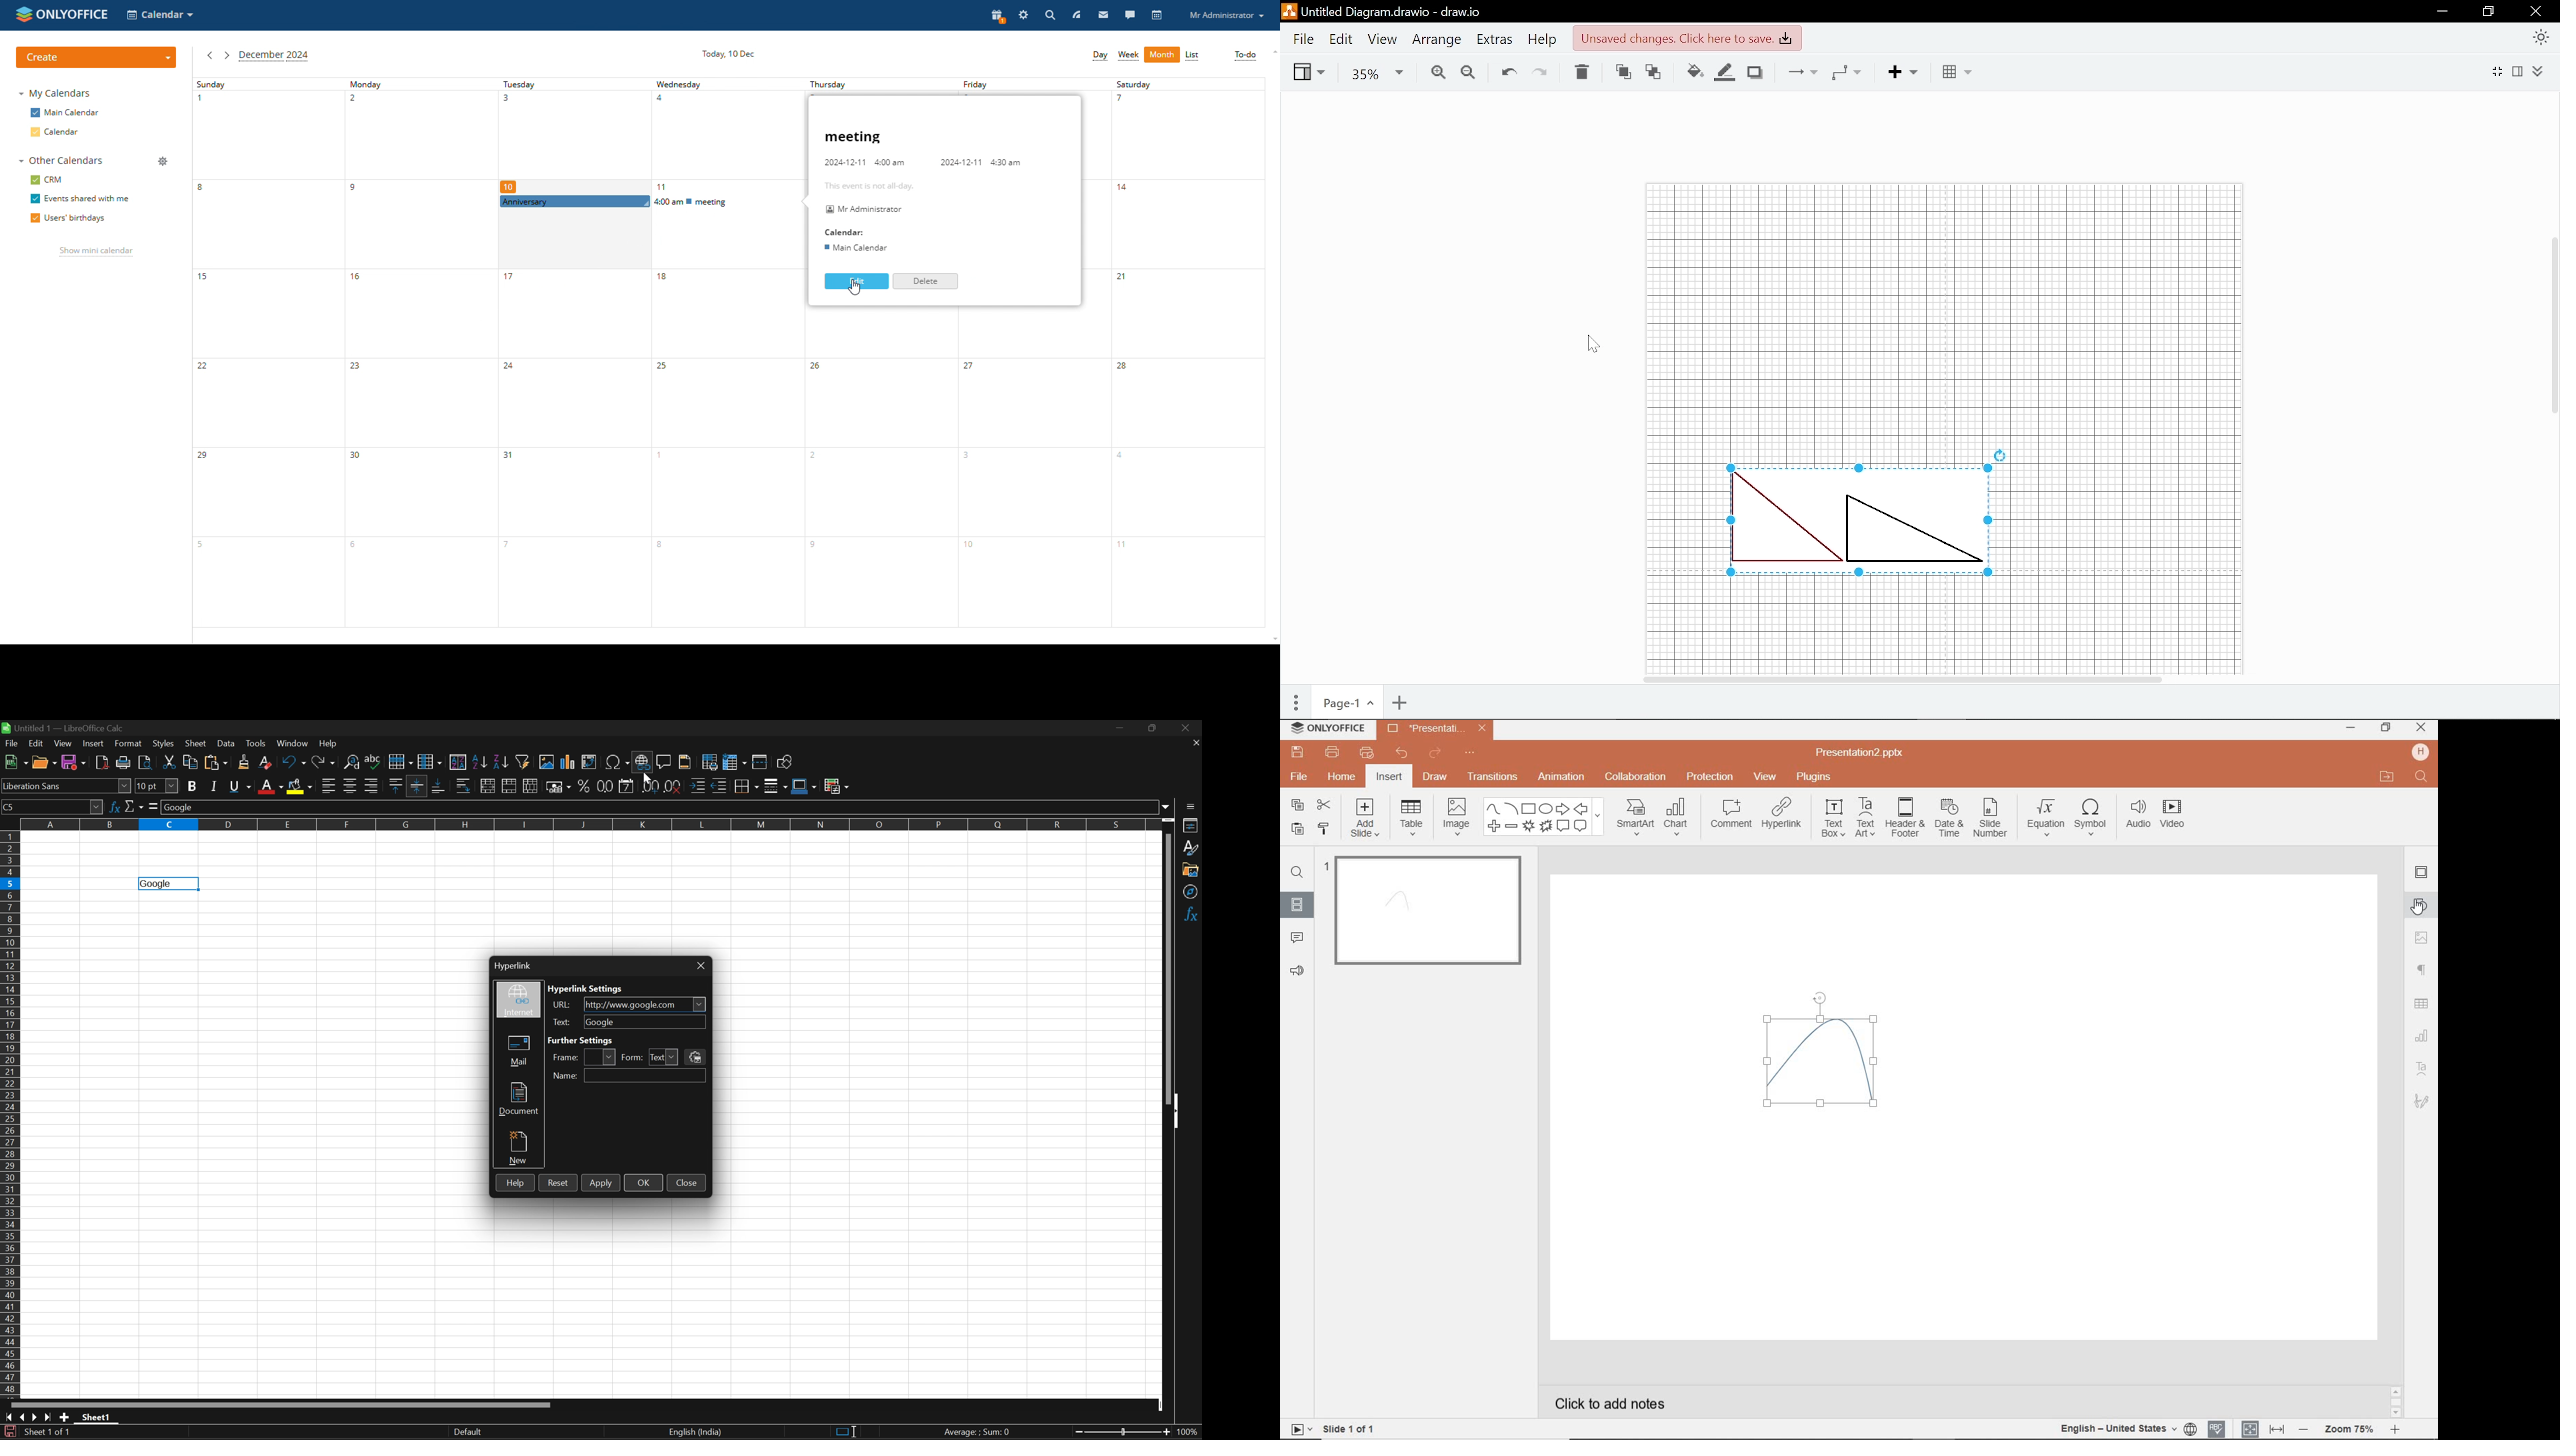  What do you see at coordinates (1309, 72) in the screenshot?
I see `View` at bounding box center [1309, 72].